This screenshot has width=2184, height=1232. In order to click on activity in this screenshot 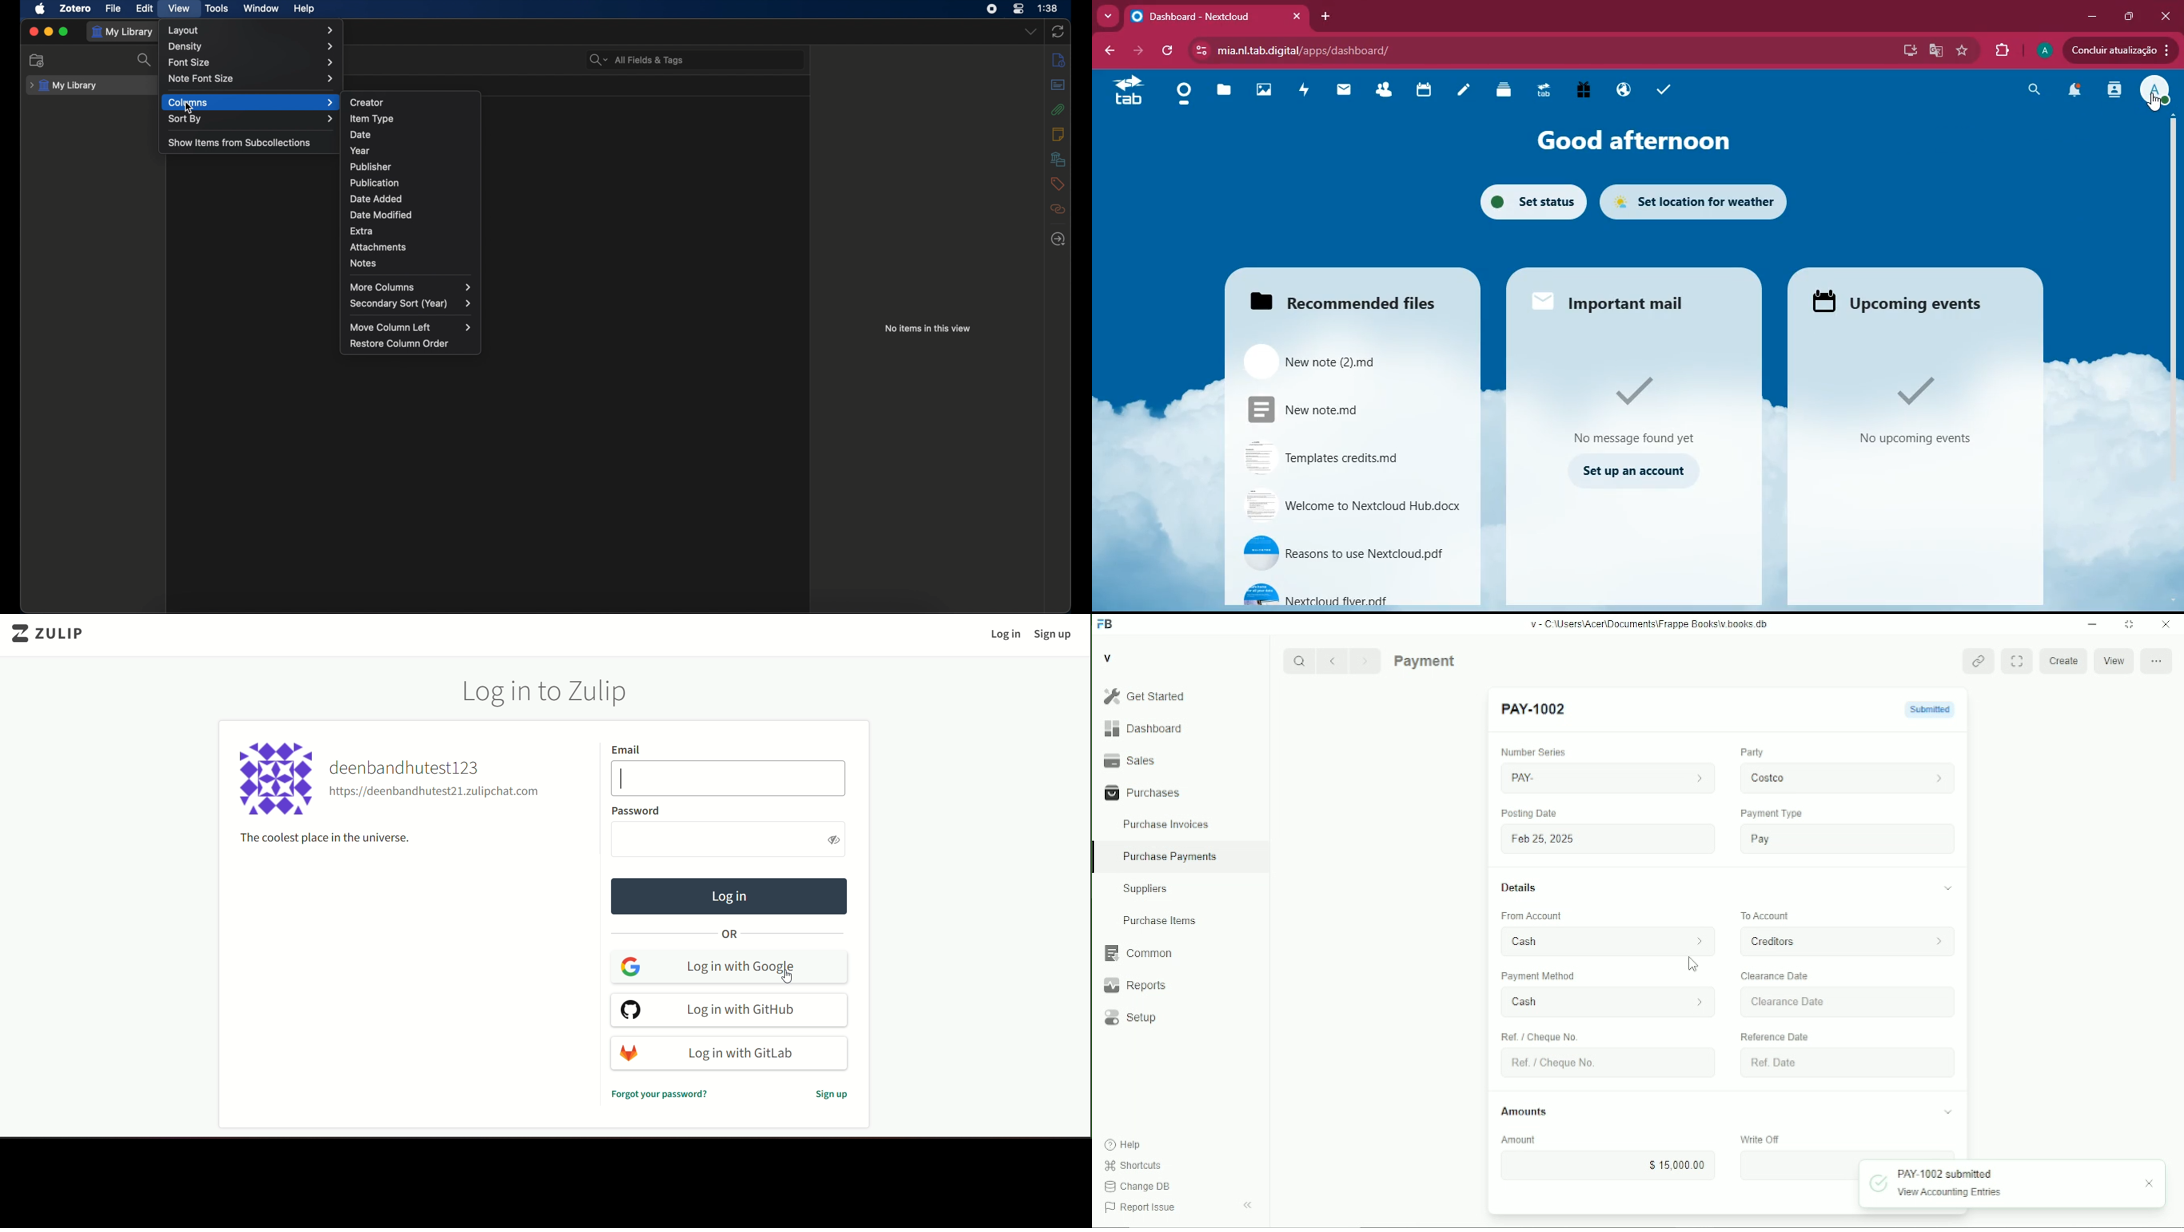, I will do `click(1304, 92)`.